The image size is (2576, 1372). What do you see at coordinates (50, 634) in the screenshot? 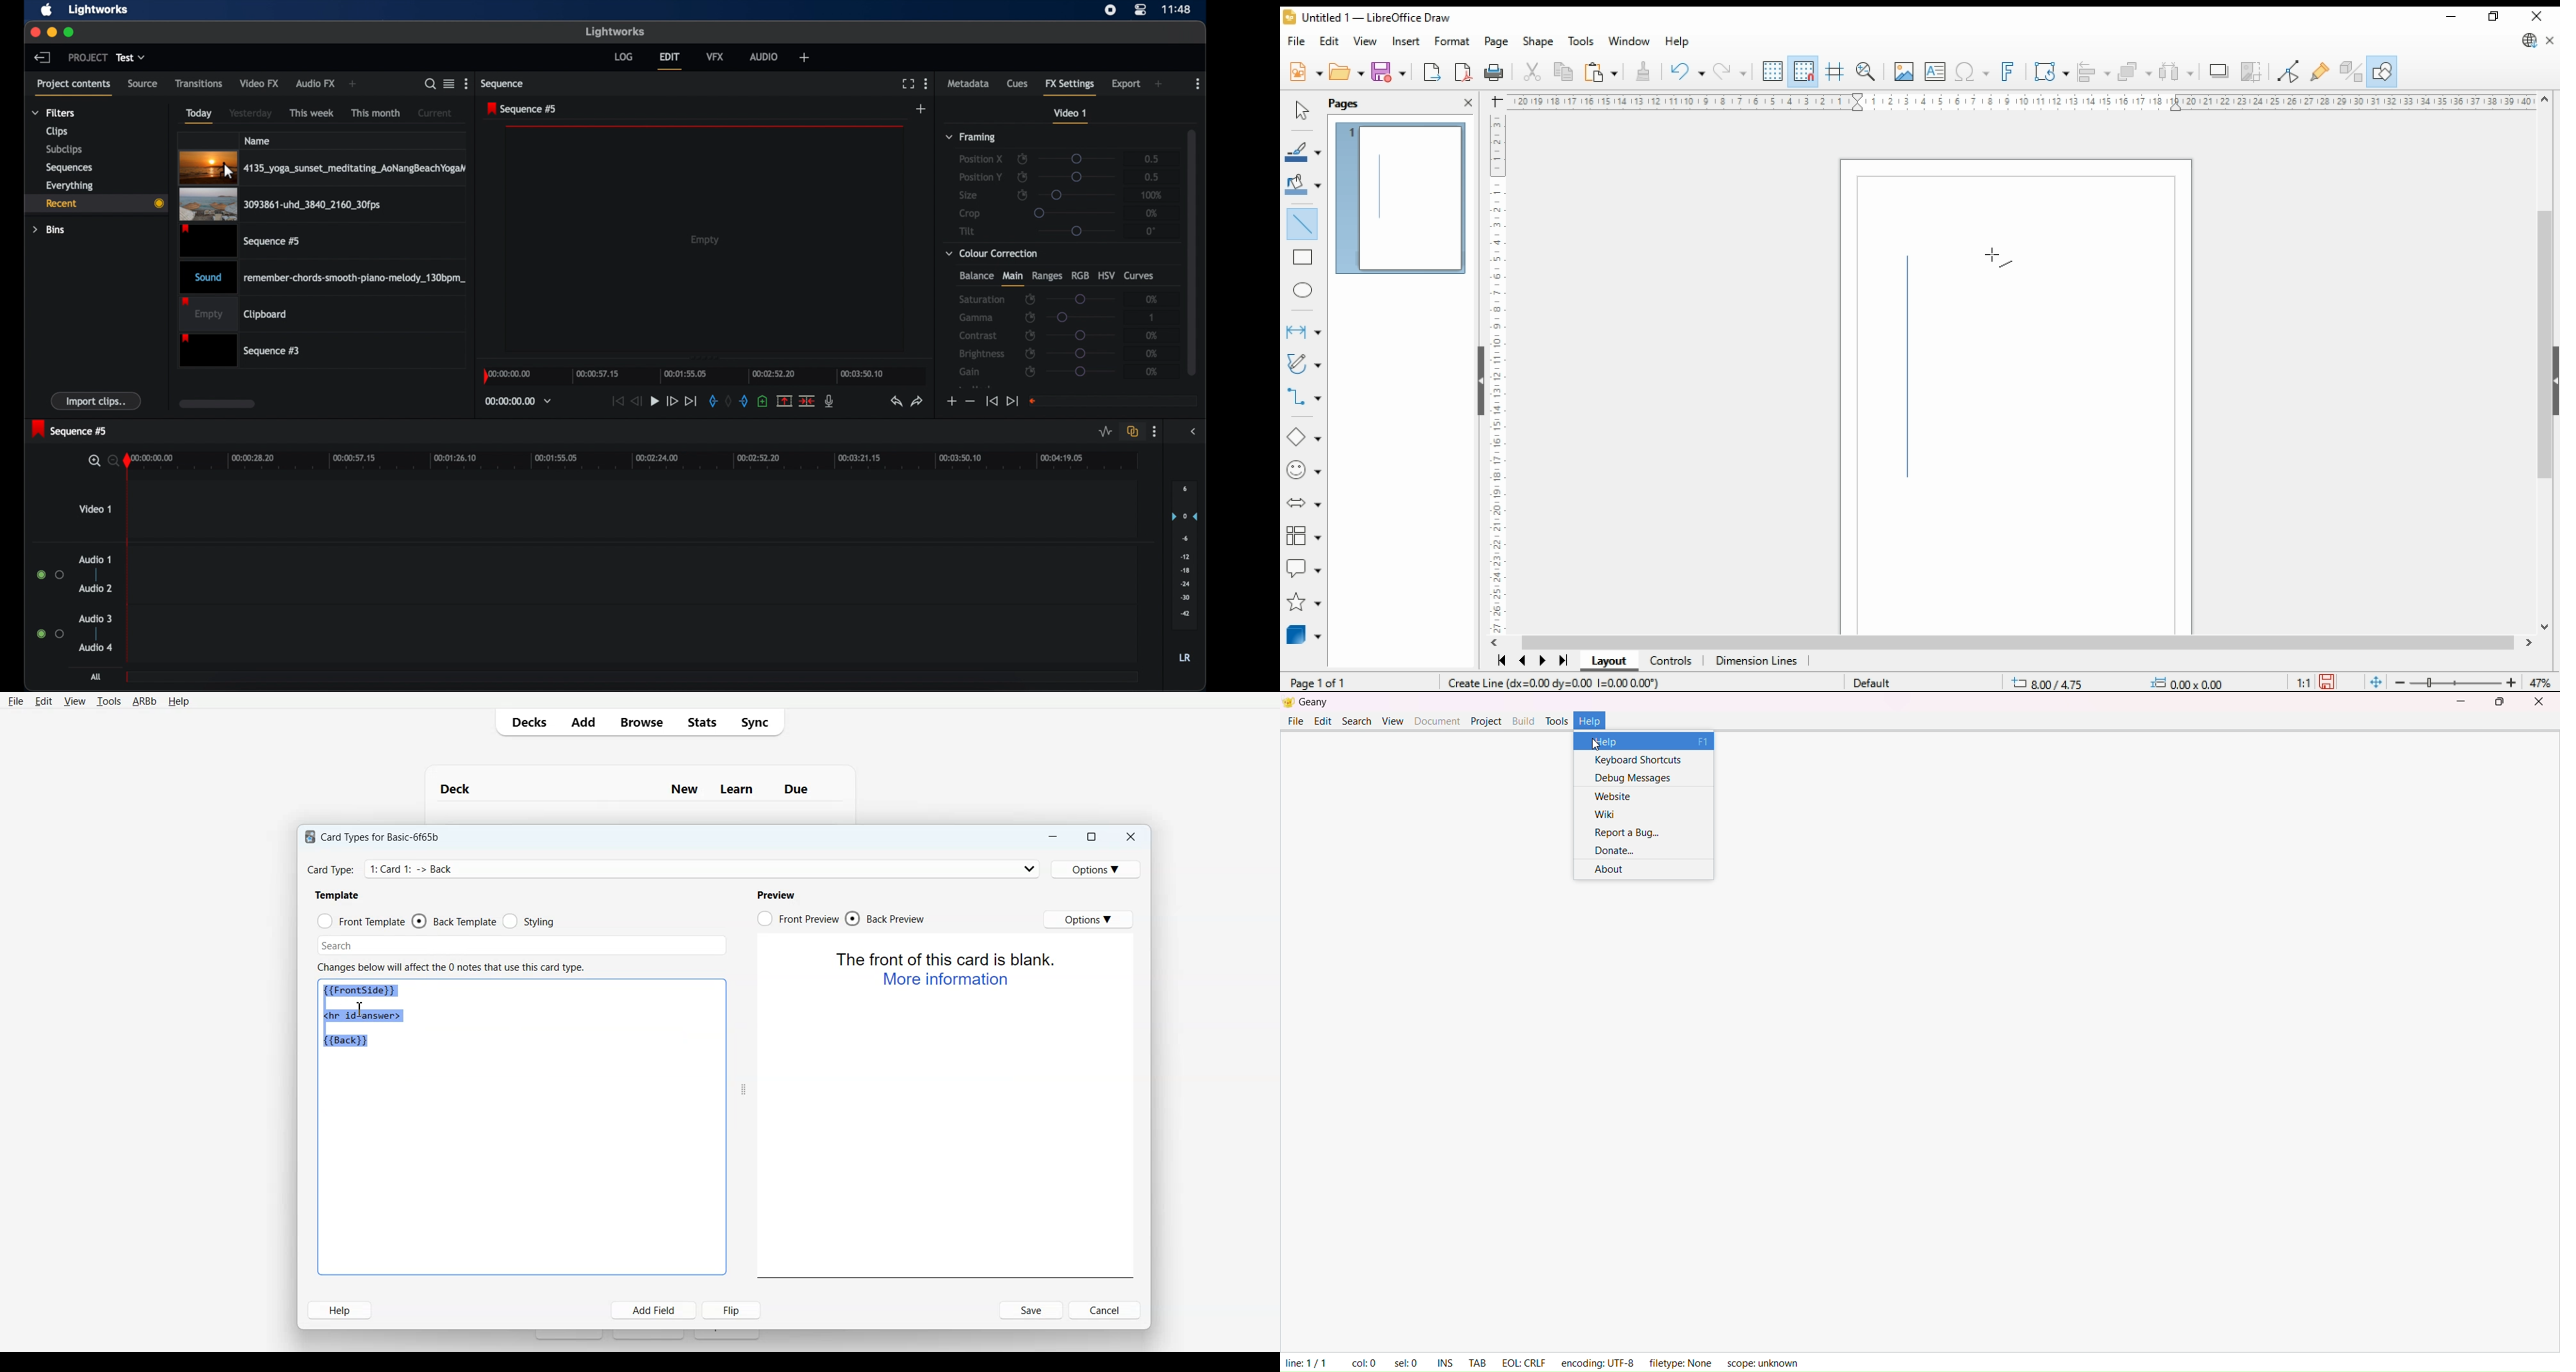
I see `radio buttons` at bounding box center [50, 634].